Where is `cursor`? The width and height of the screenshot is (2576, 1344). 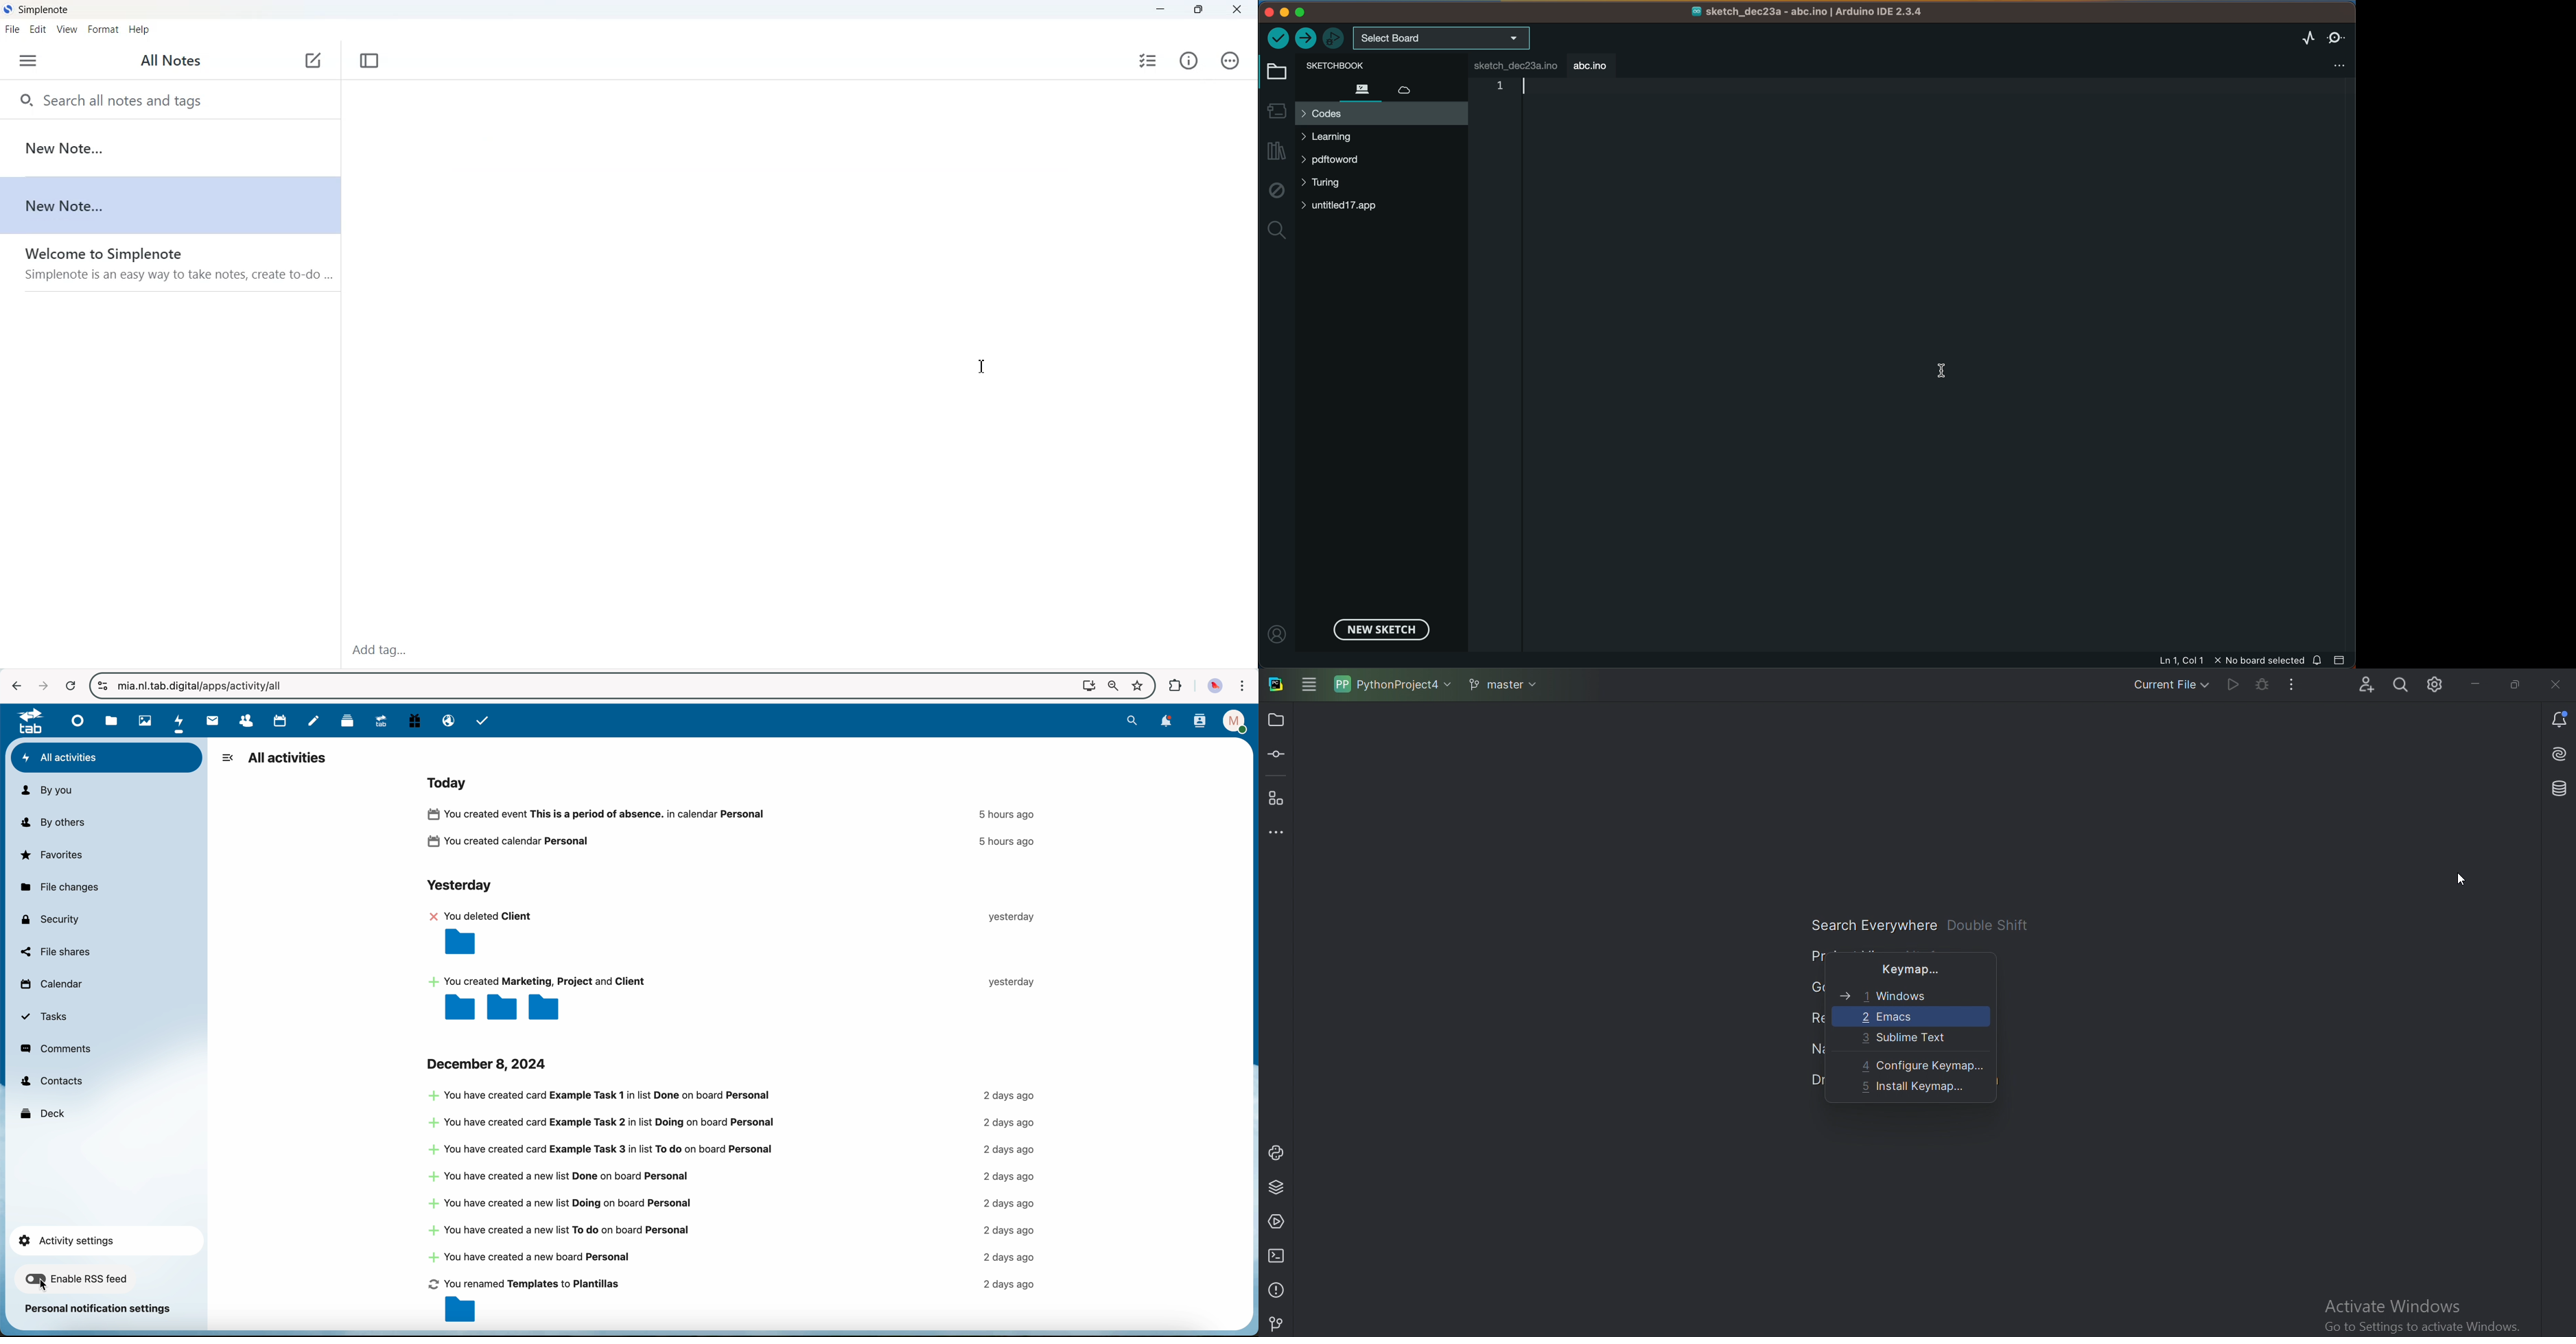
cursor is located at coordinates (44, 1285).